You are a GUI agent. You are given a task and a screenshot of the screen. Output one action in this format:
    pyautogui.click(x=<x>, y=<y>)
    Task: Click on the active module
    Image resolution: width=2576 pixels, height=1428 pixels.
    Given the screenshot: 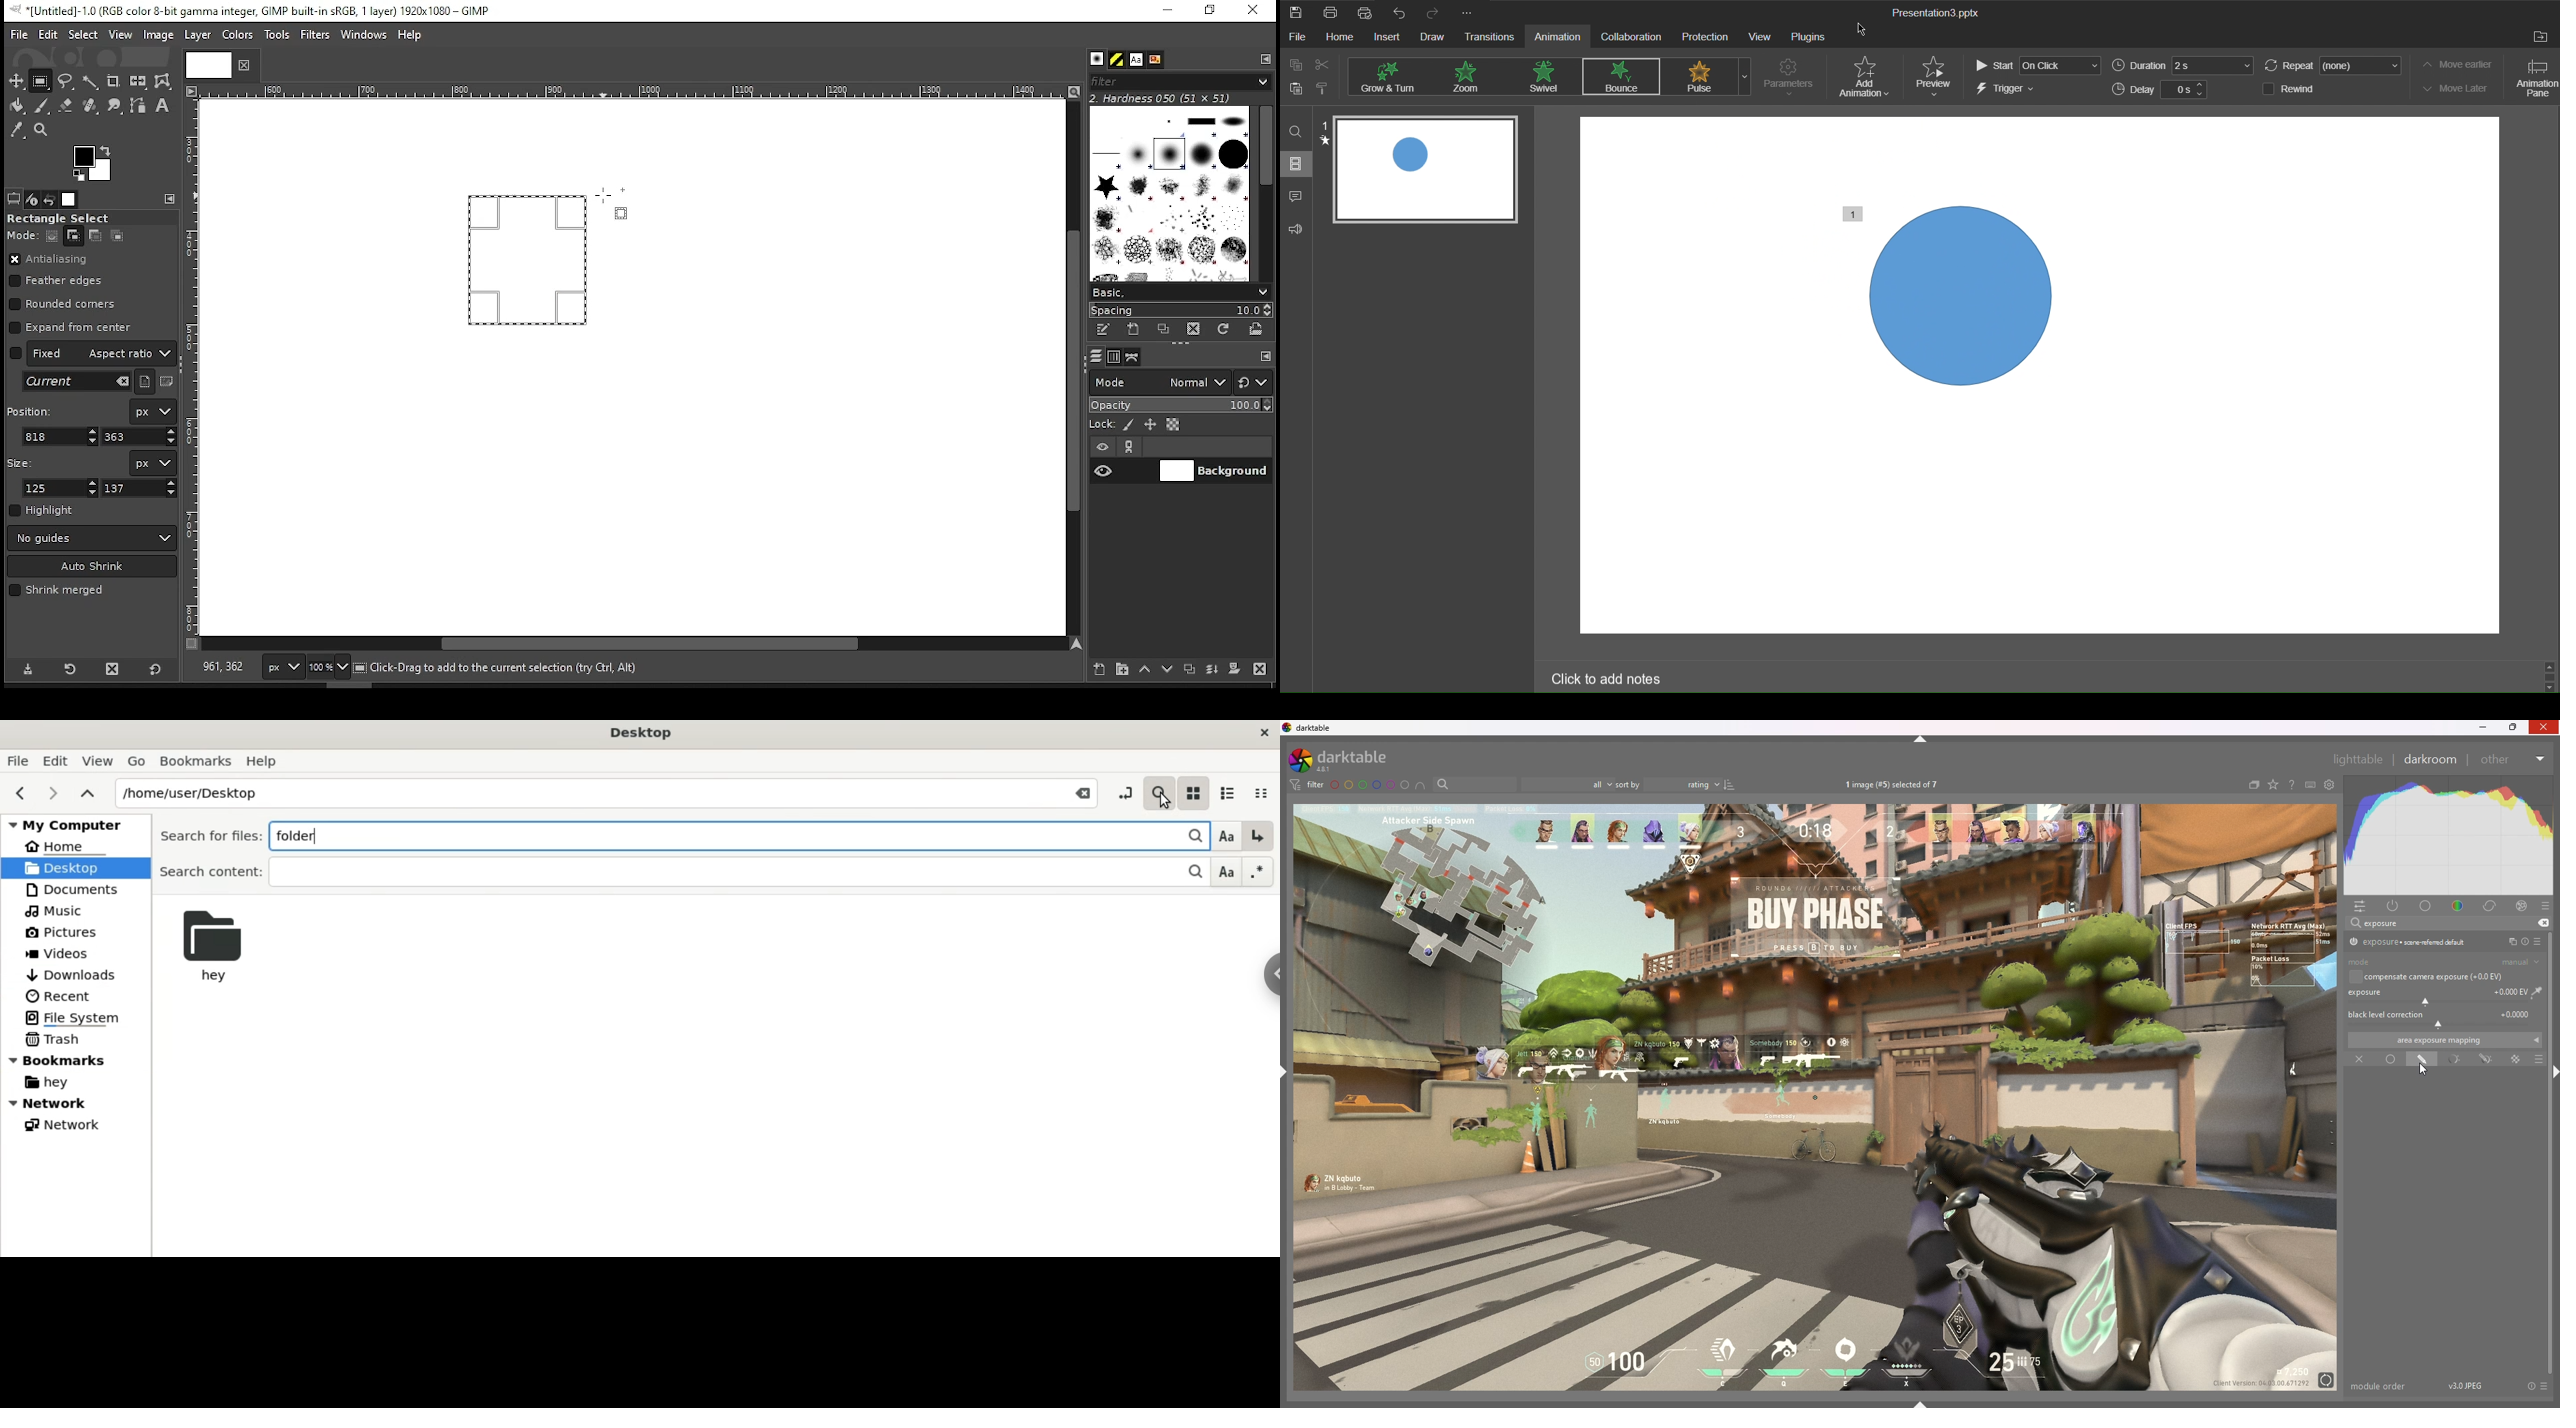 What is the action you would take?
    pyautogui.click(x=2395, y=907)
    